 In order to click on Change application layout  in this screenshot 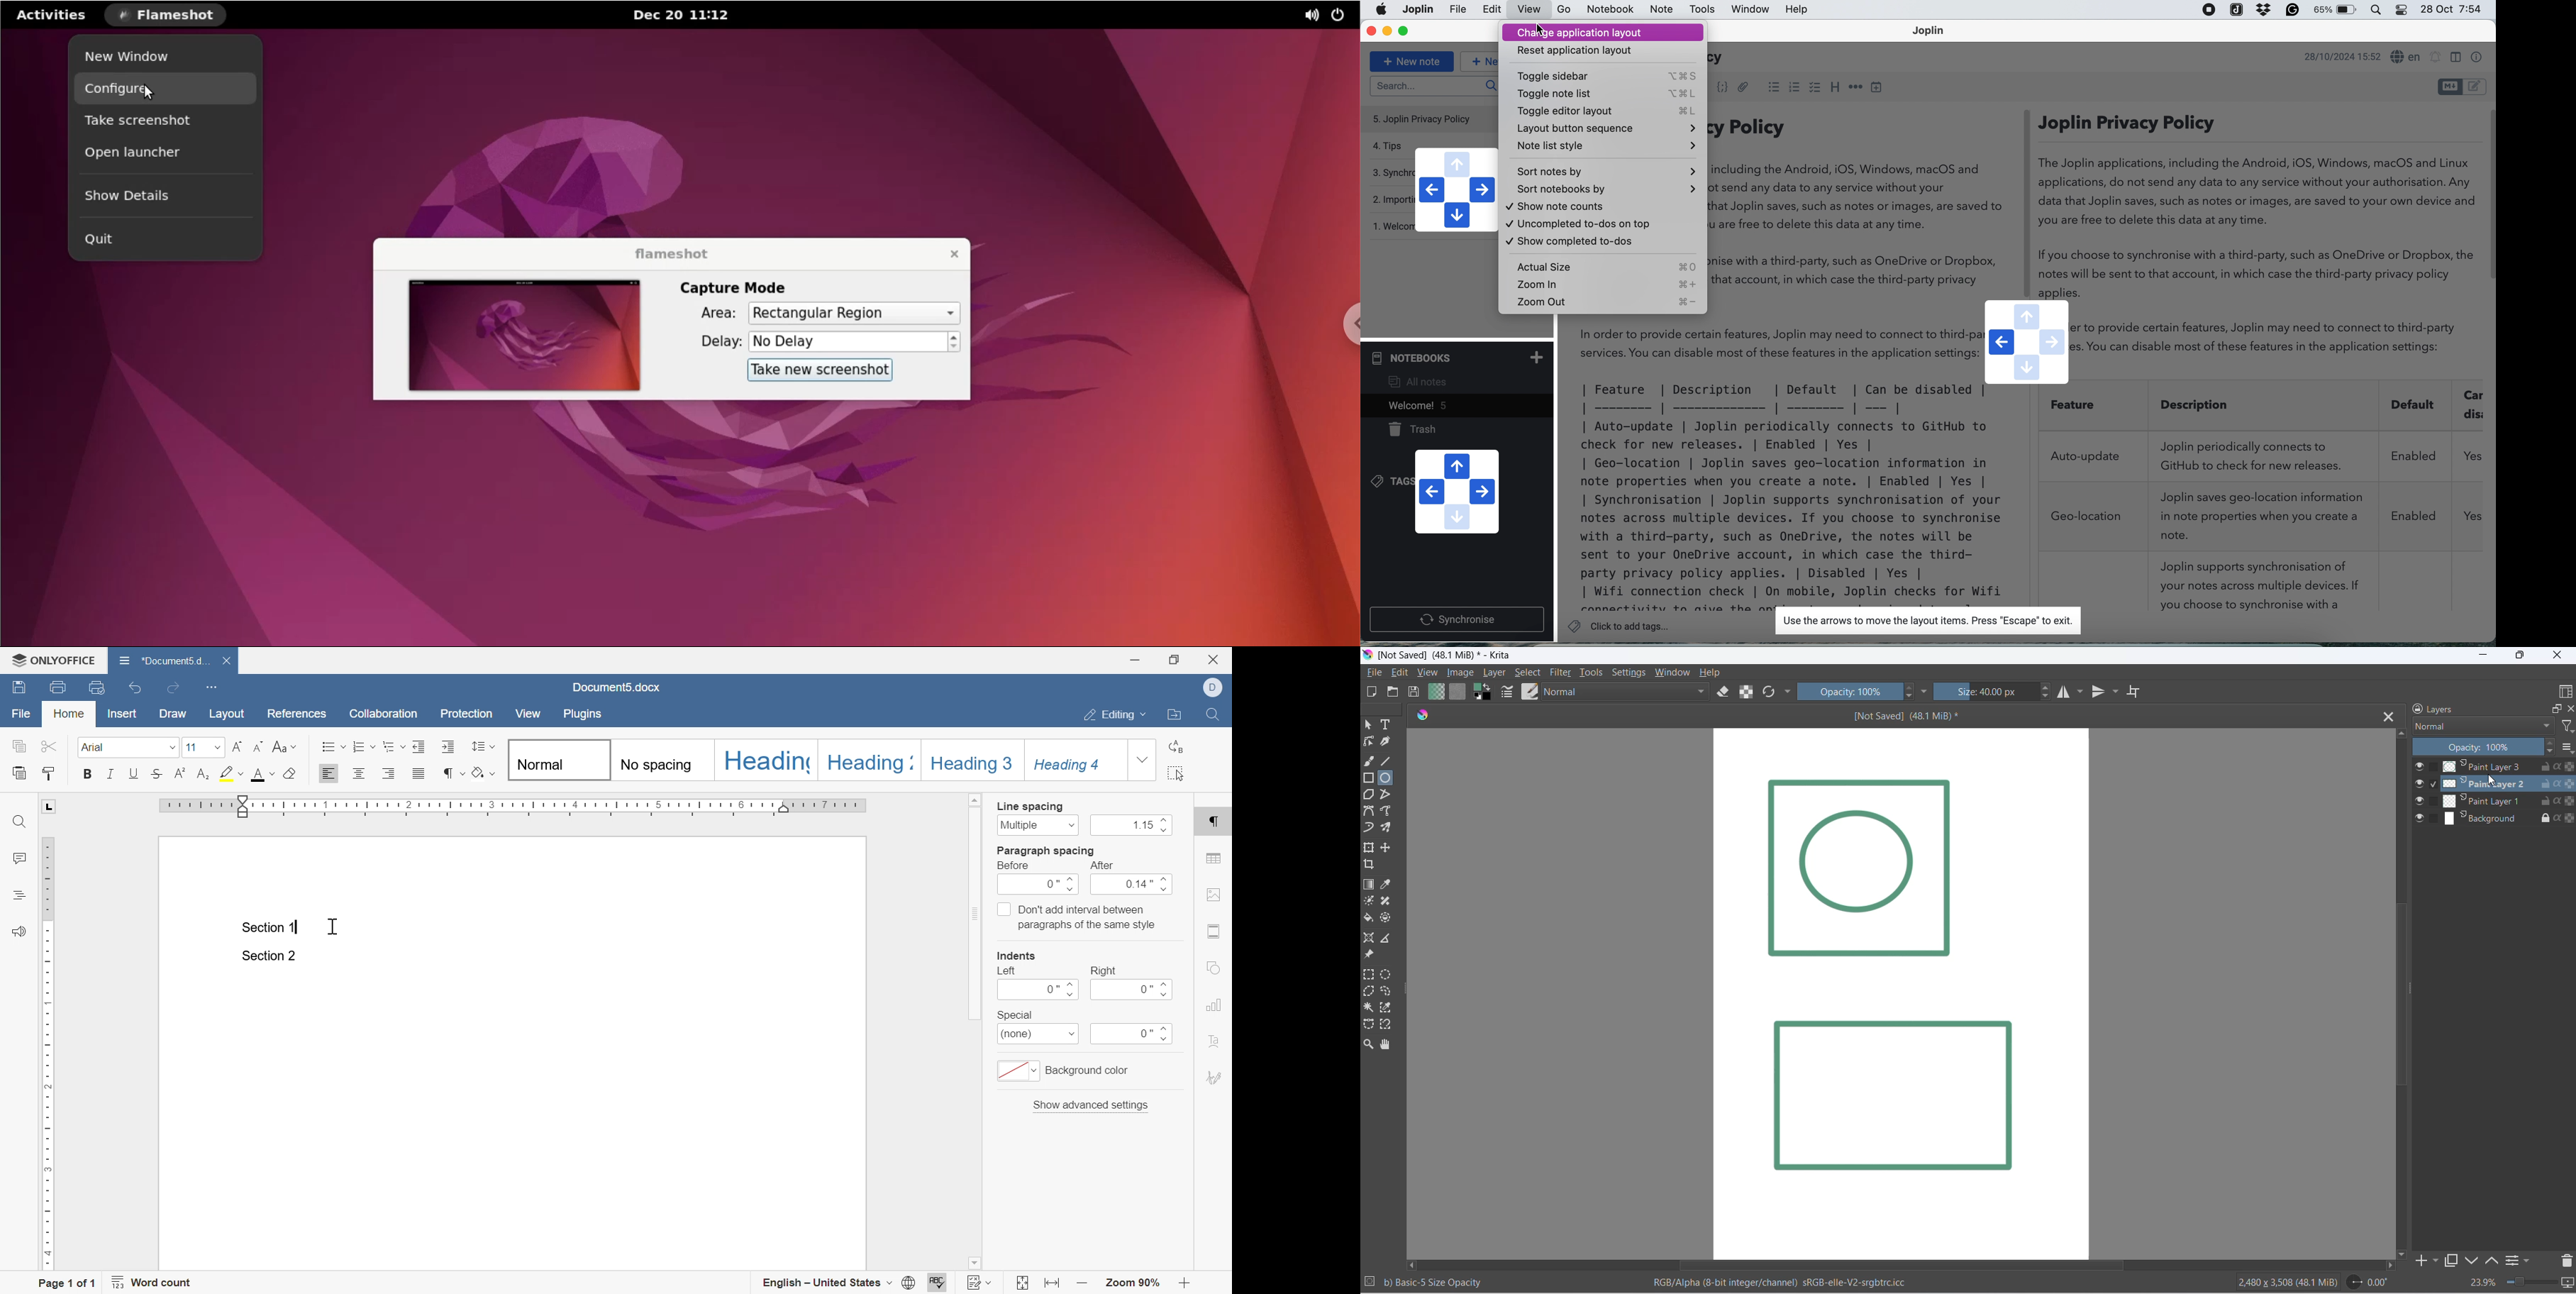, I will do `click(1604, 32)`.